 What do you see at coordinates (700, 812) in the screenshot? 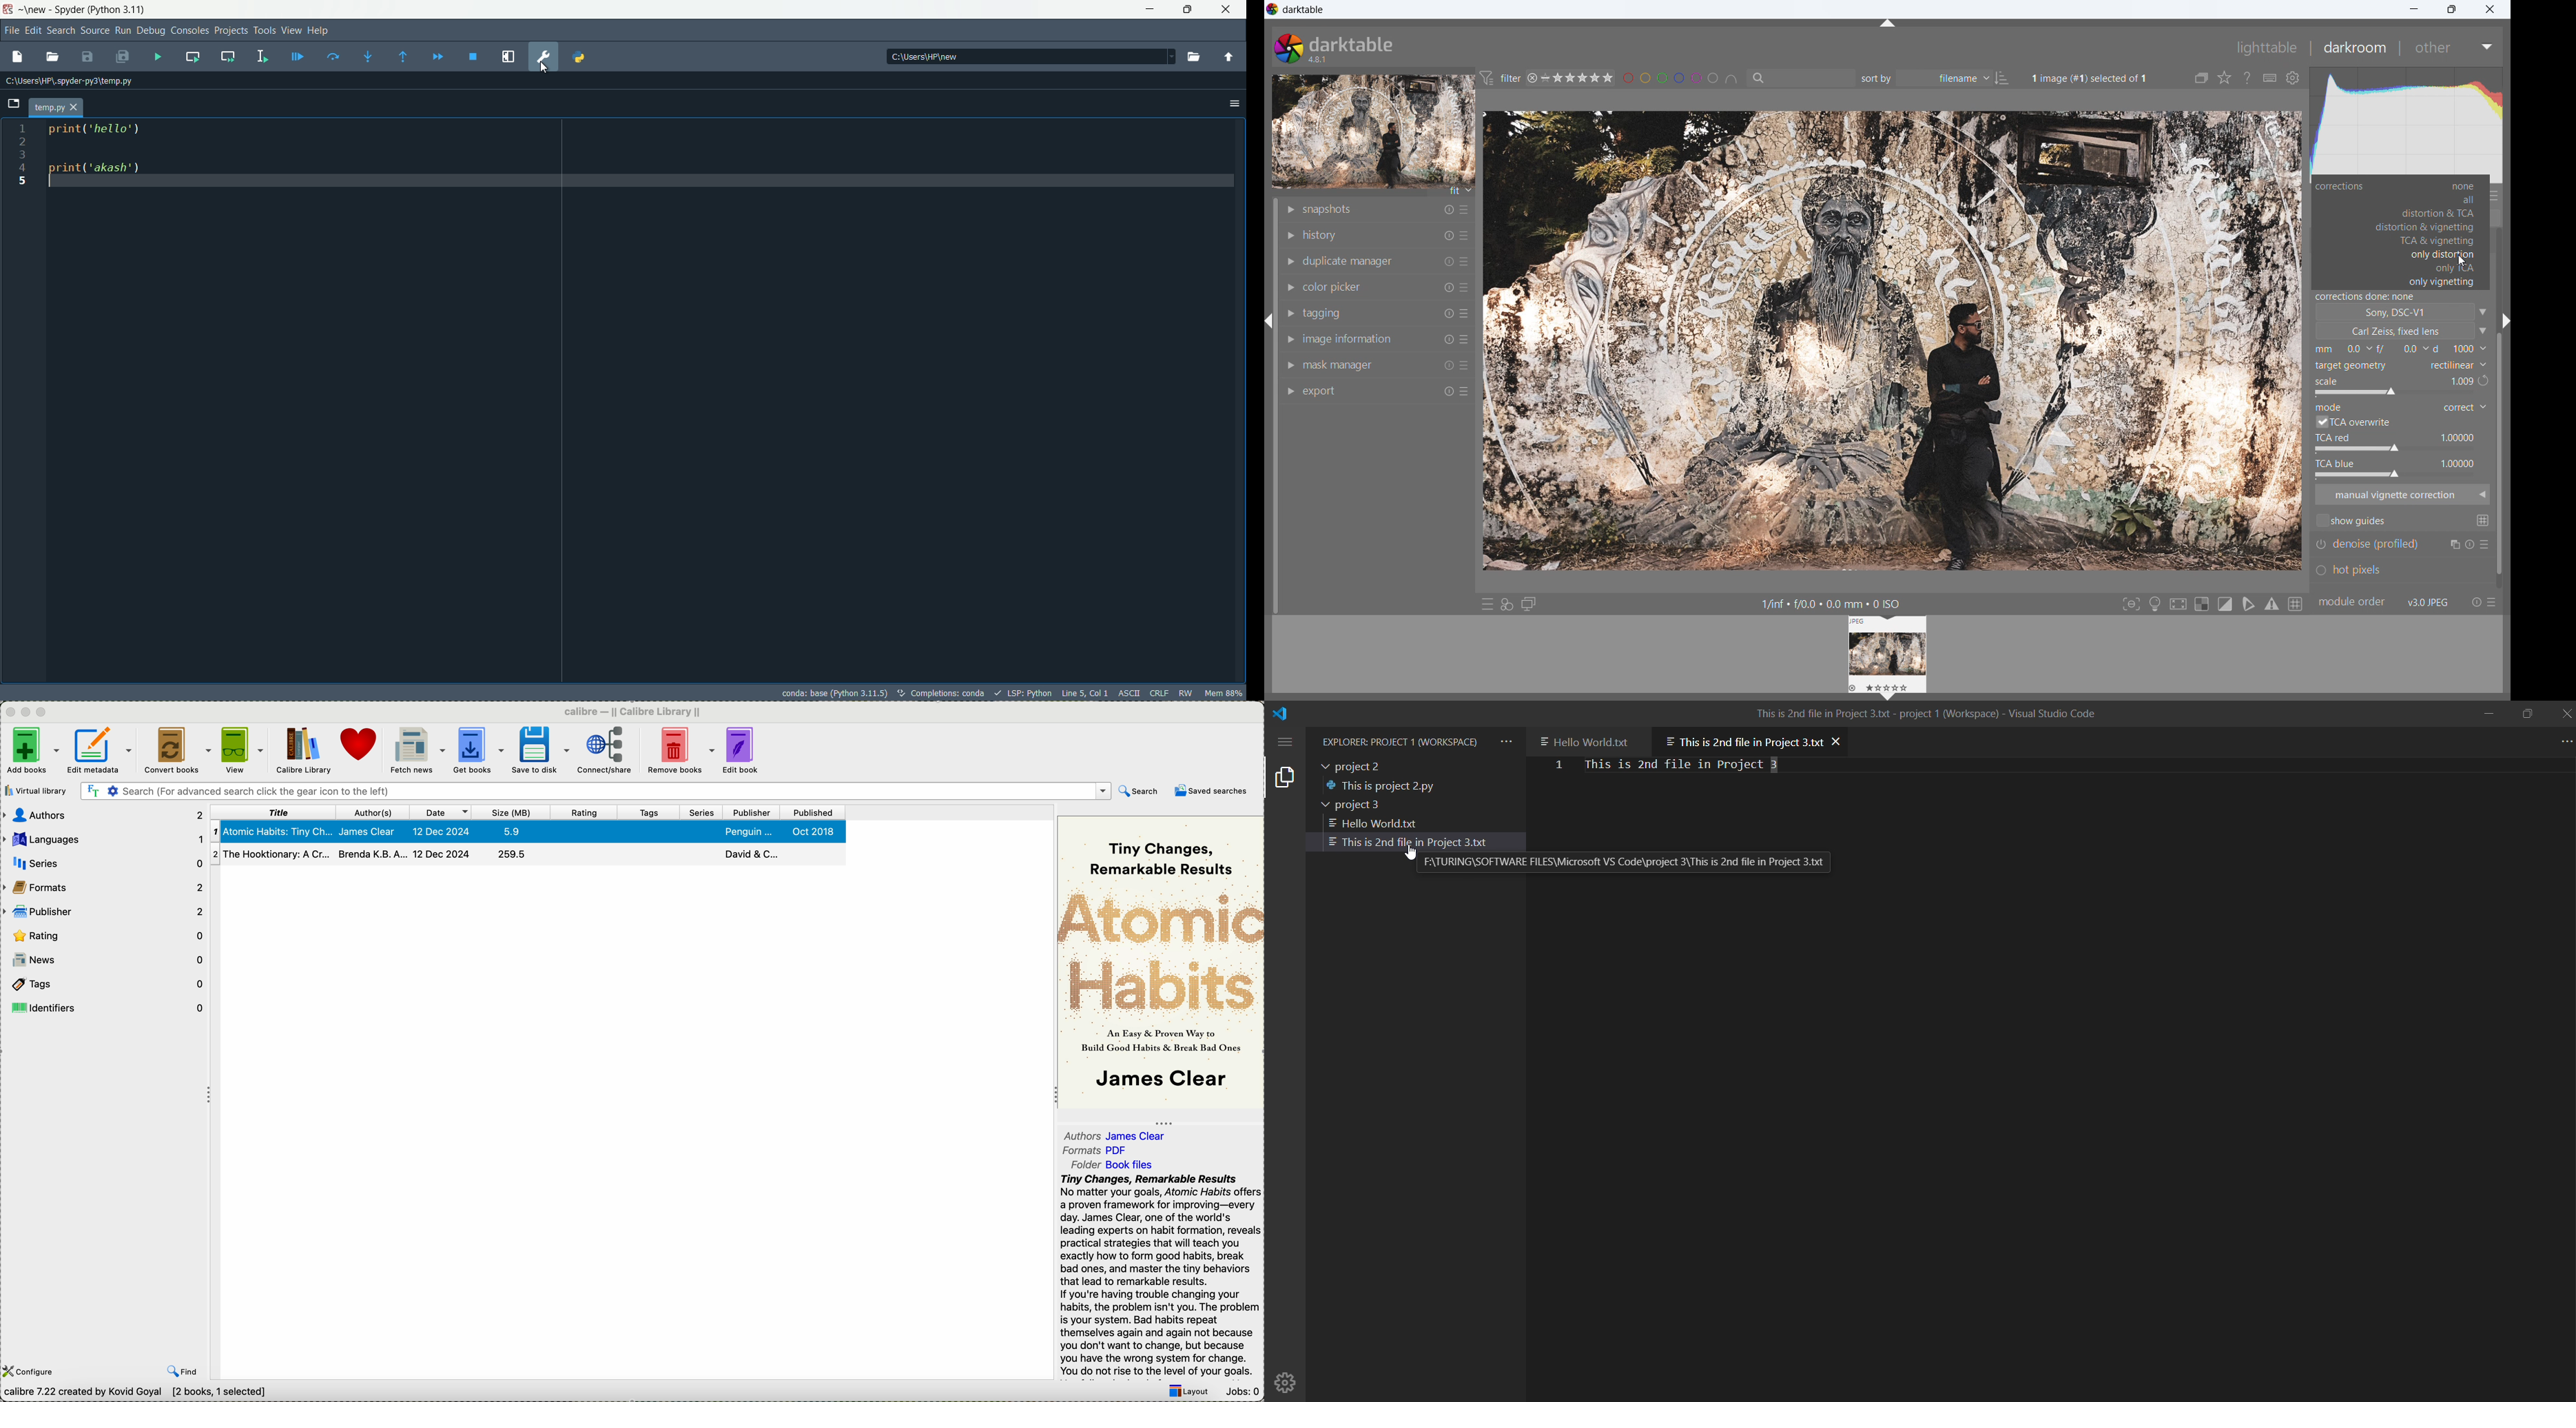
I see `series` at bounding box center [700, 812].